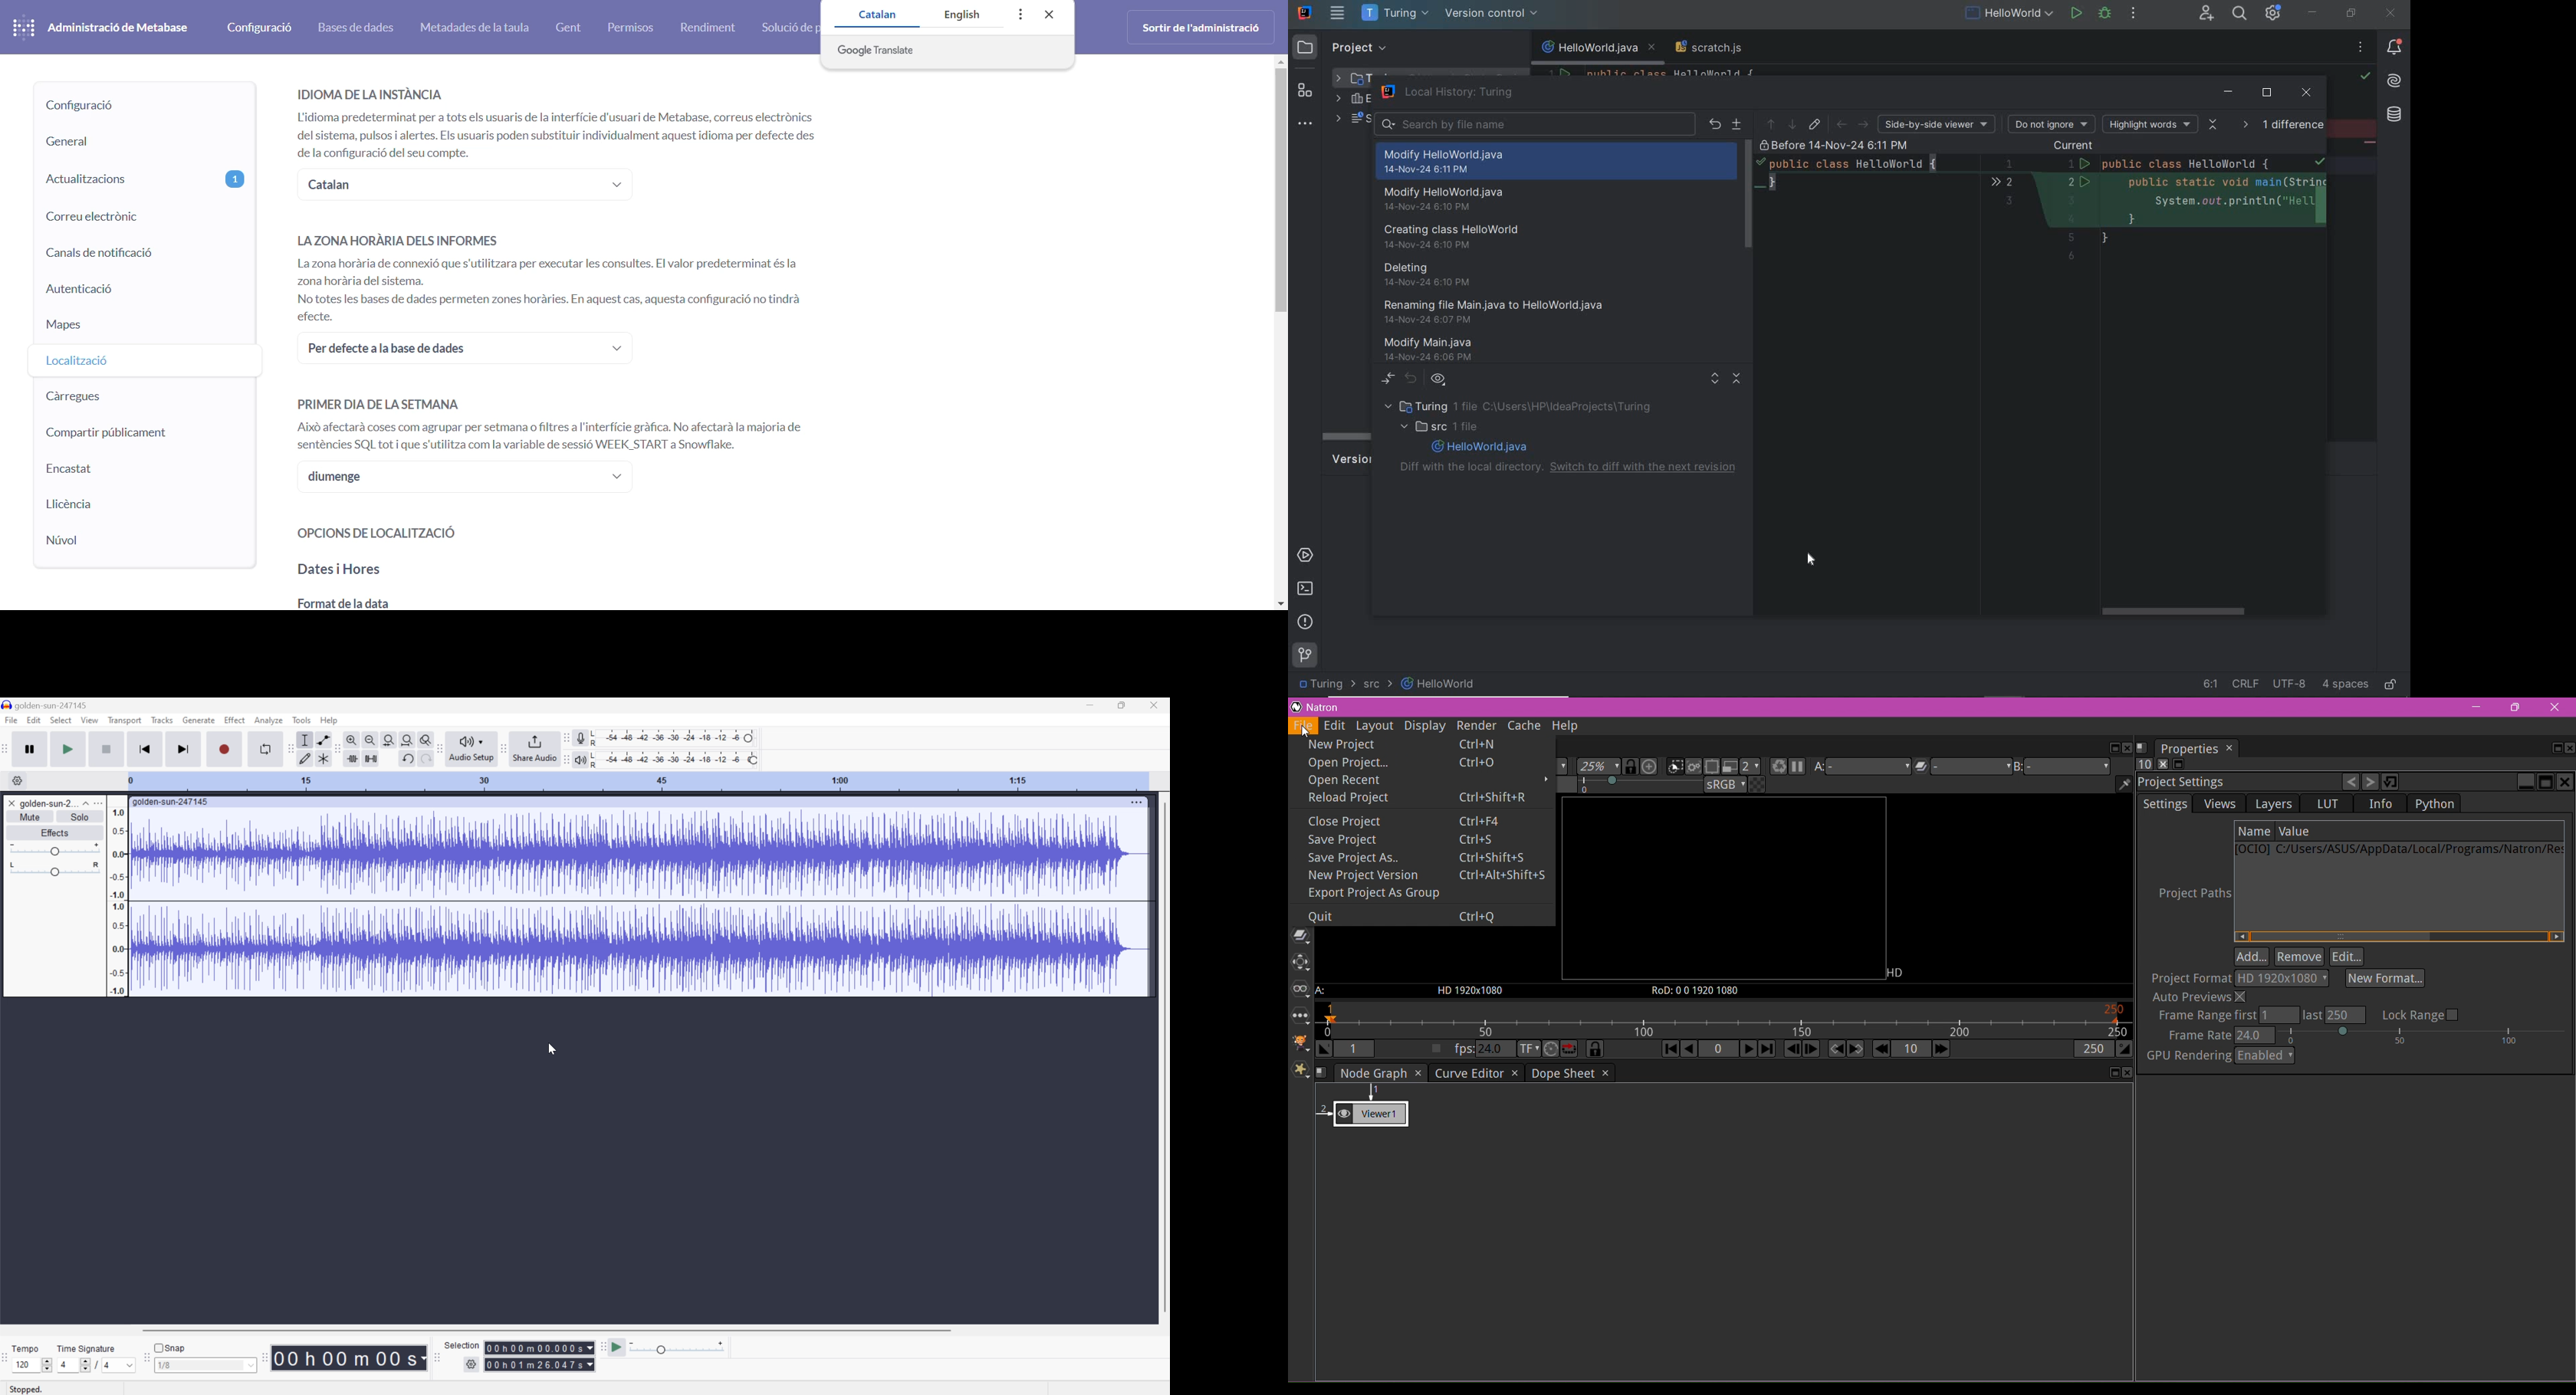 Image resolution: width=2576 pixels, height=1400 pixels. I want to click on Mute, so click(30, 817).